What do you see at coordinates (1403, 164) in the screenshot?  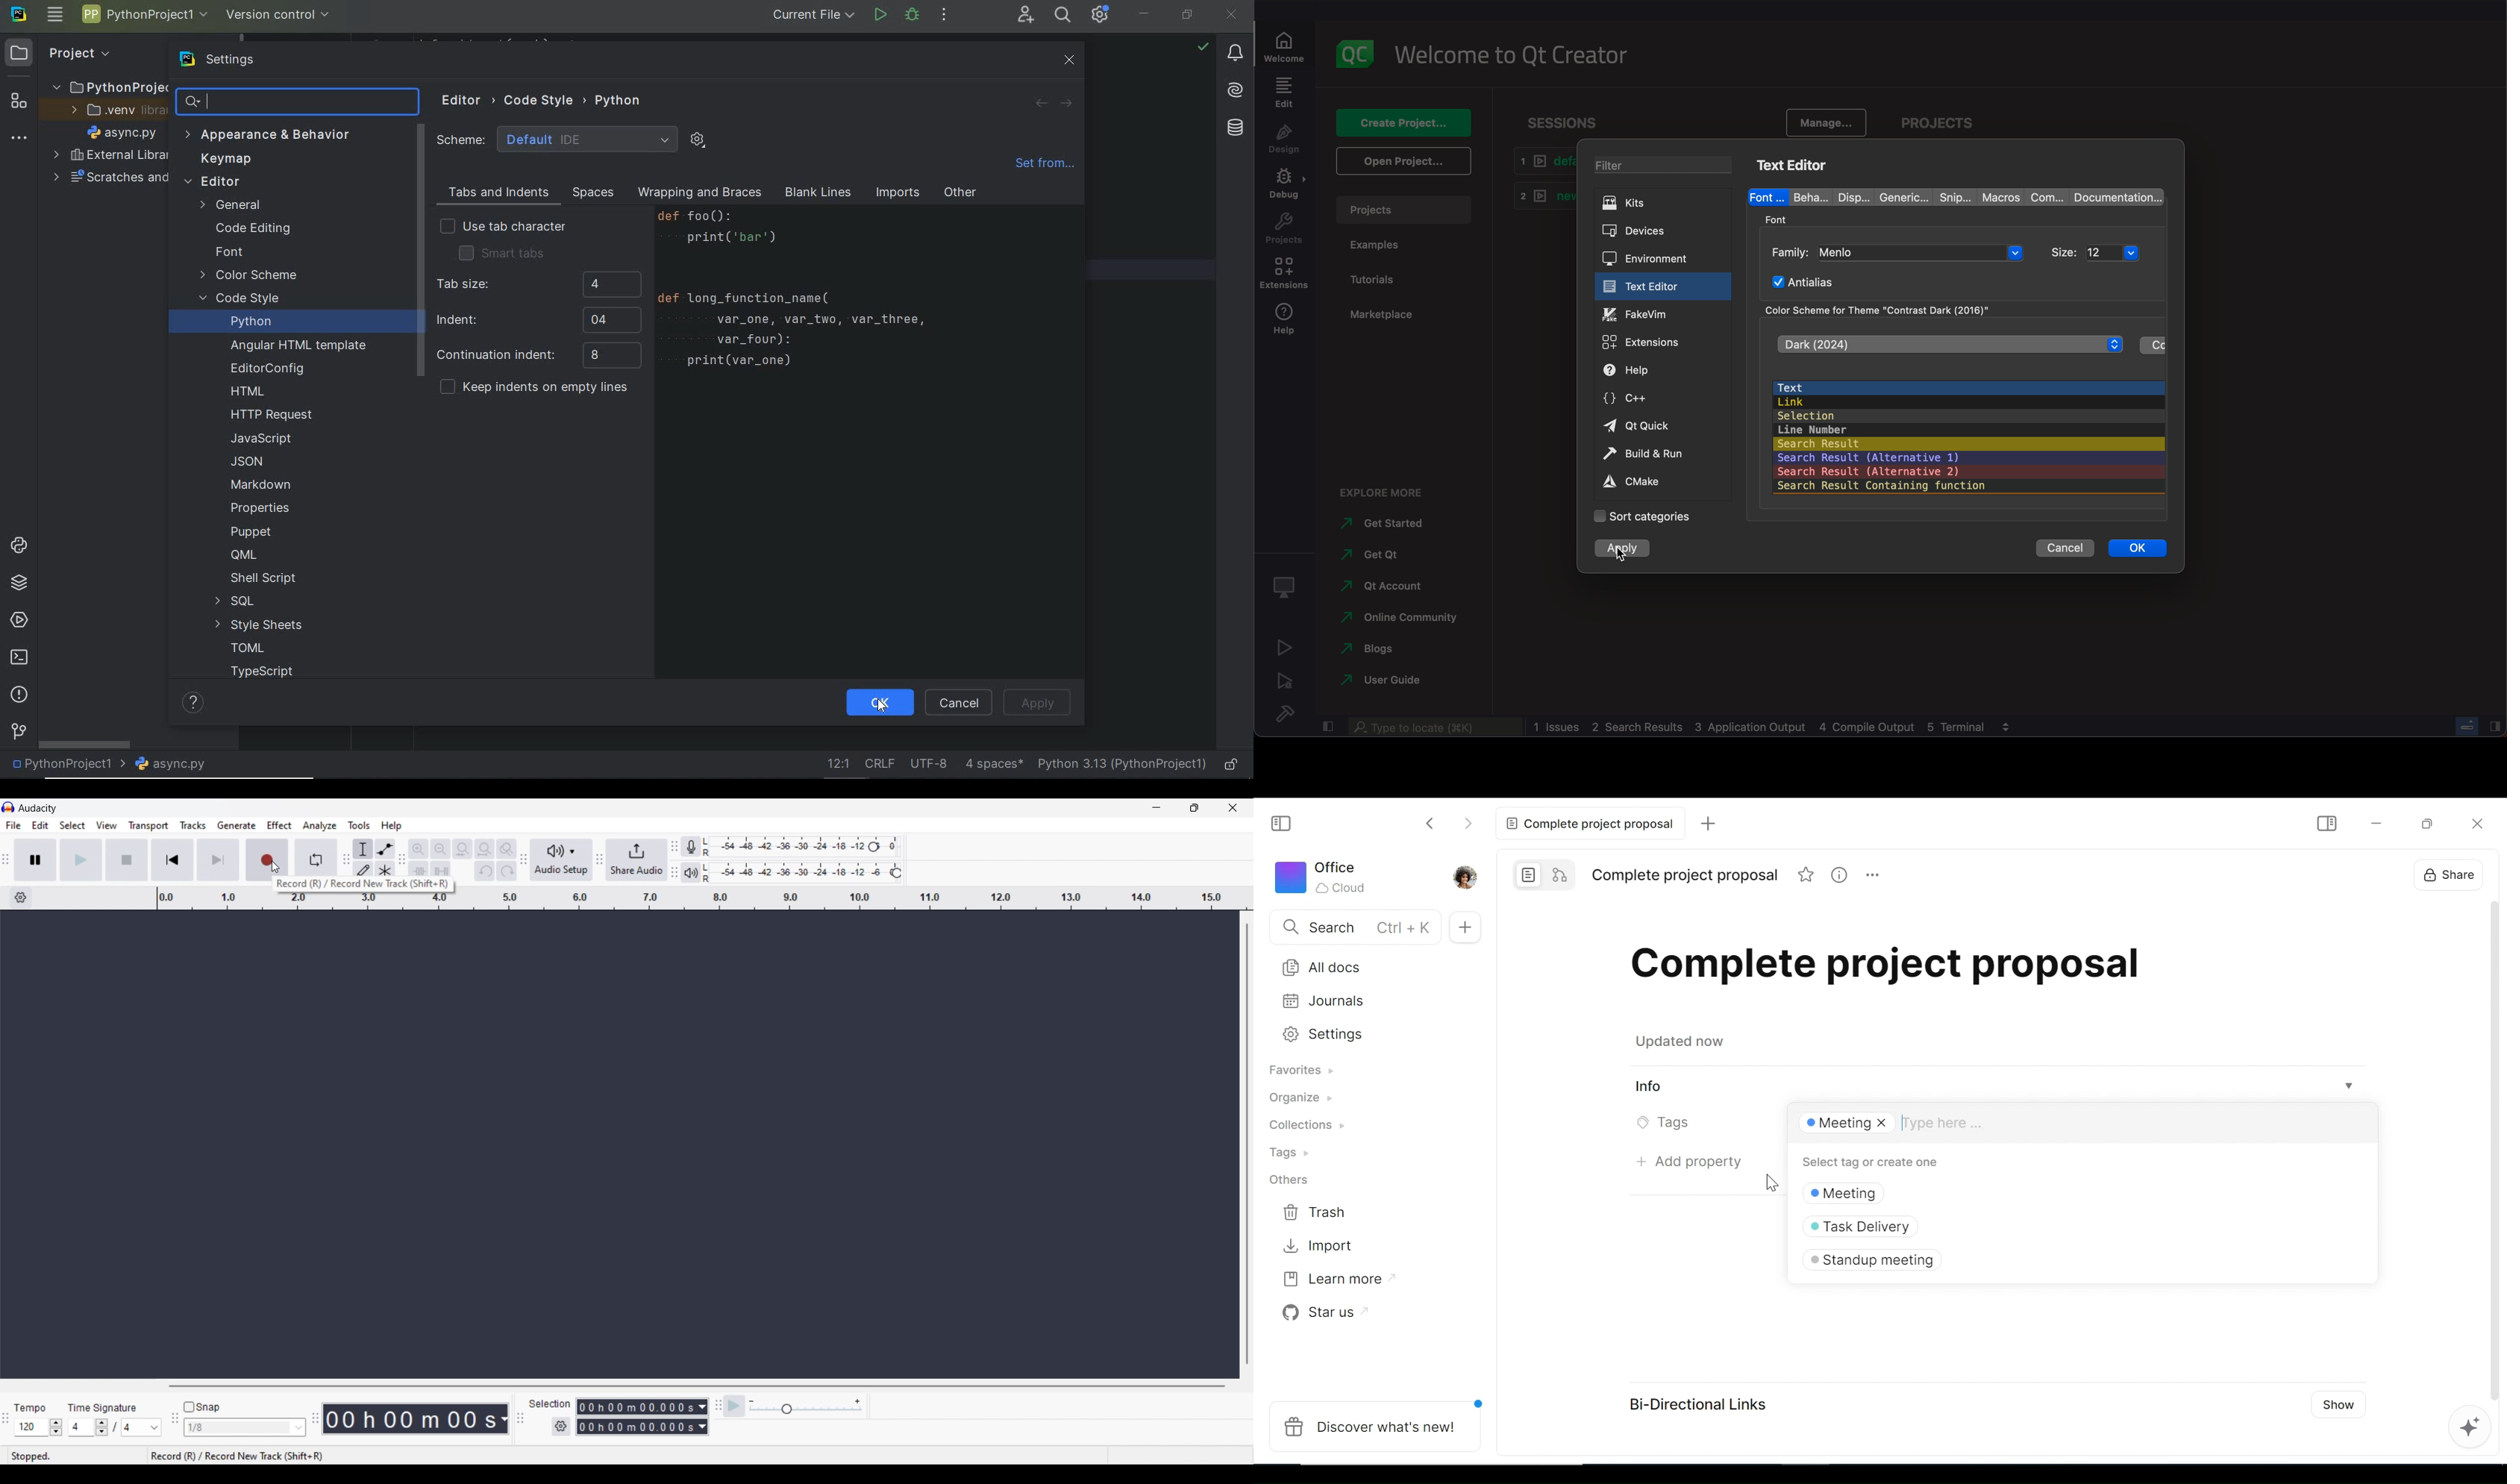 I see `open ` at bounding box center [1403, 164].